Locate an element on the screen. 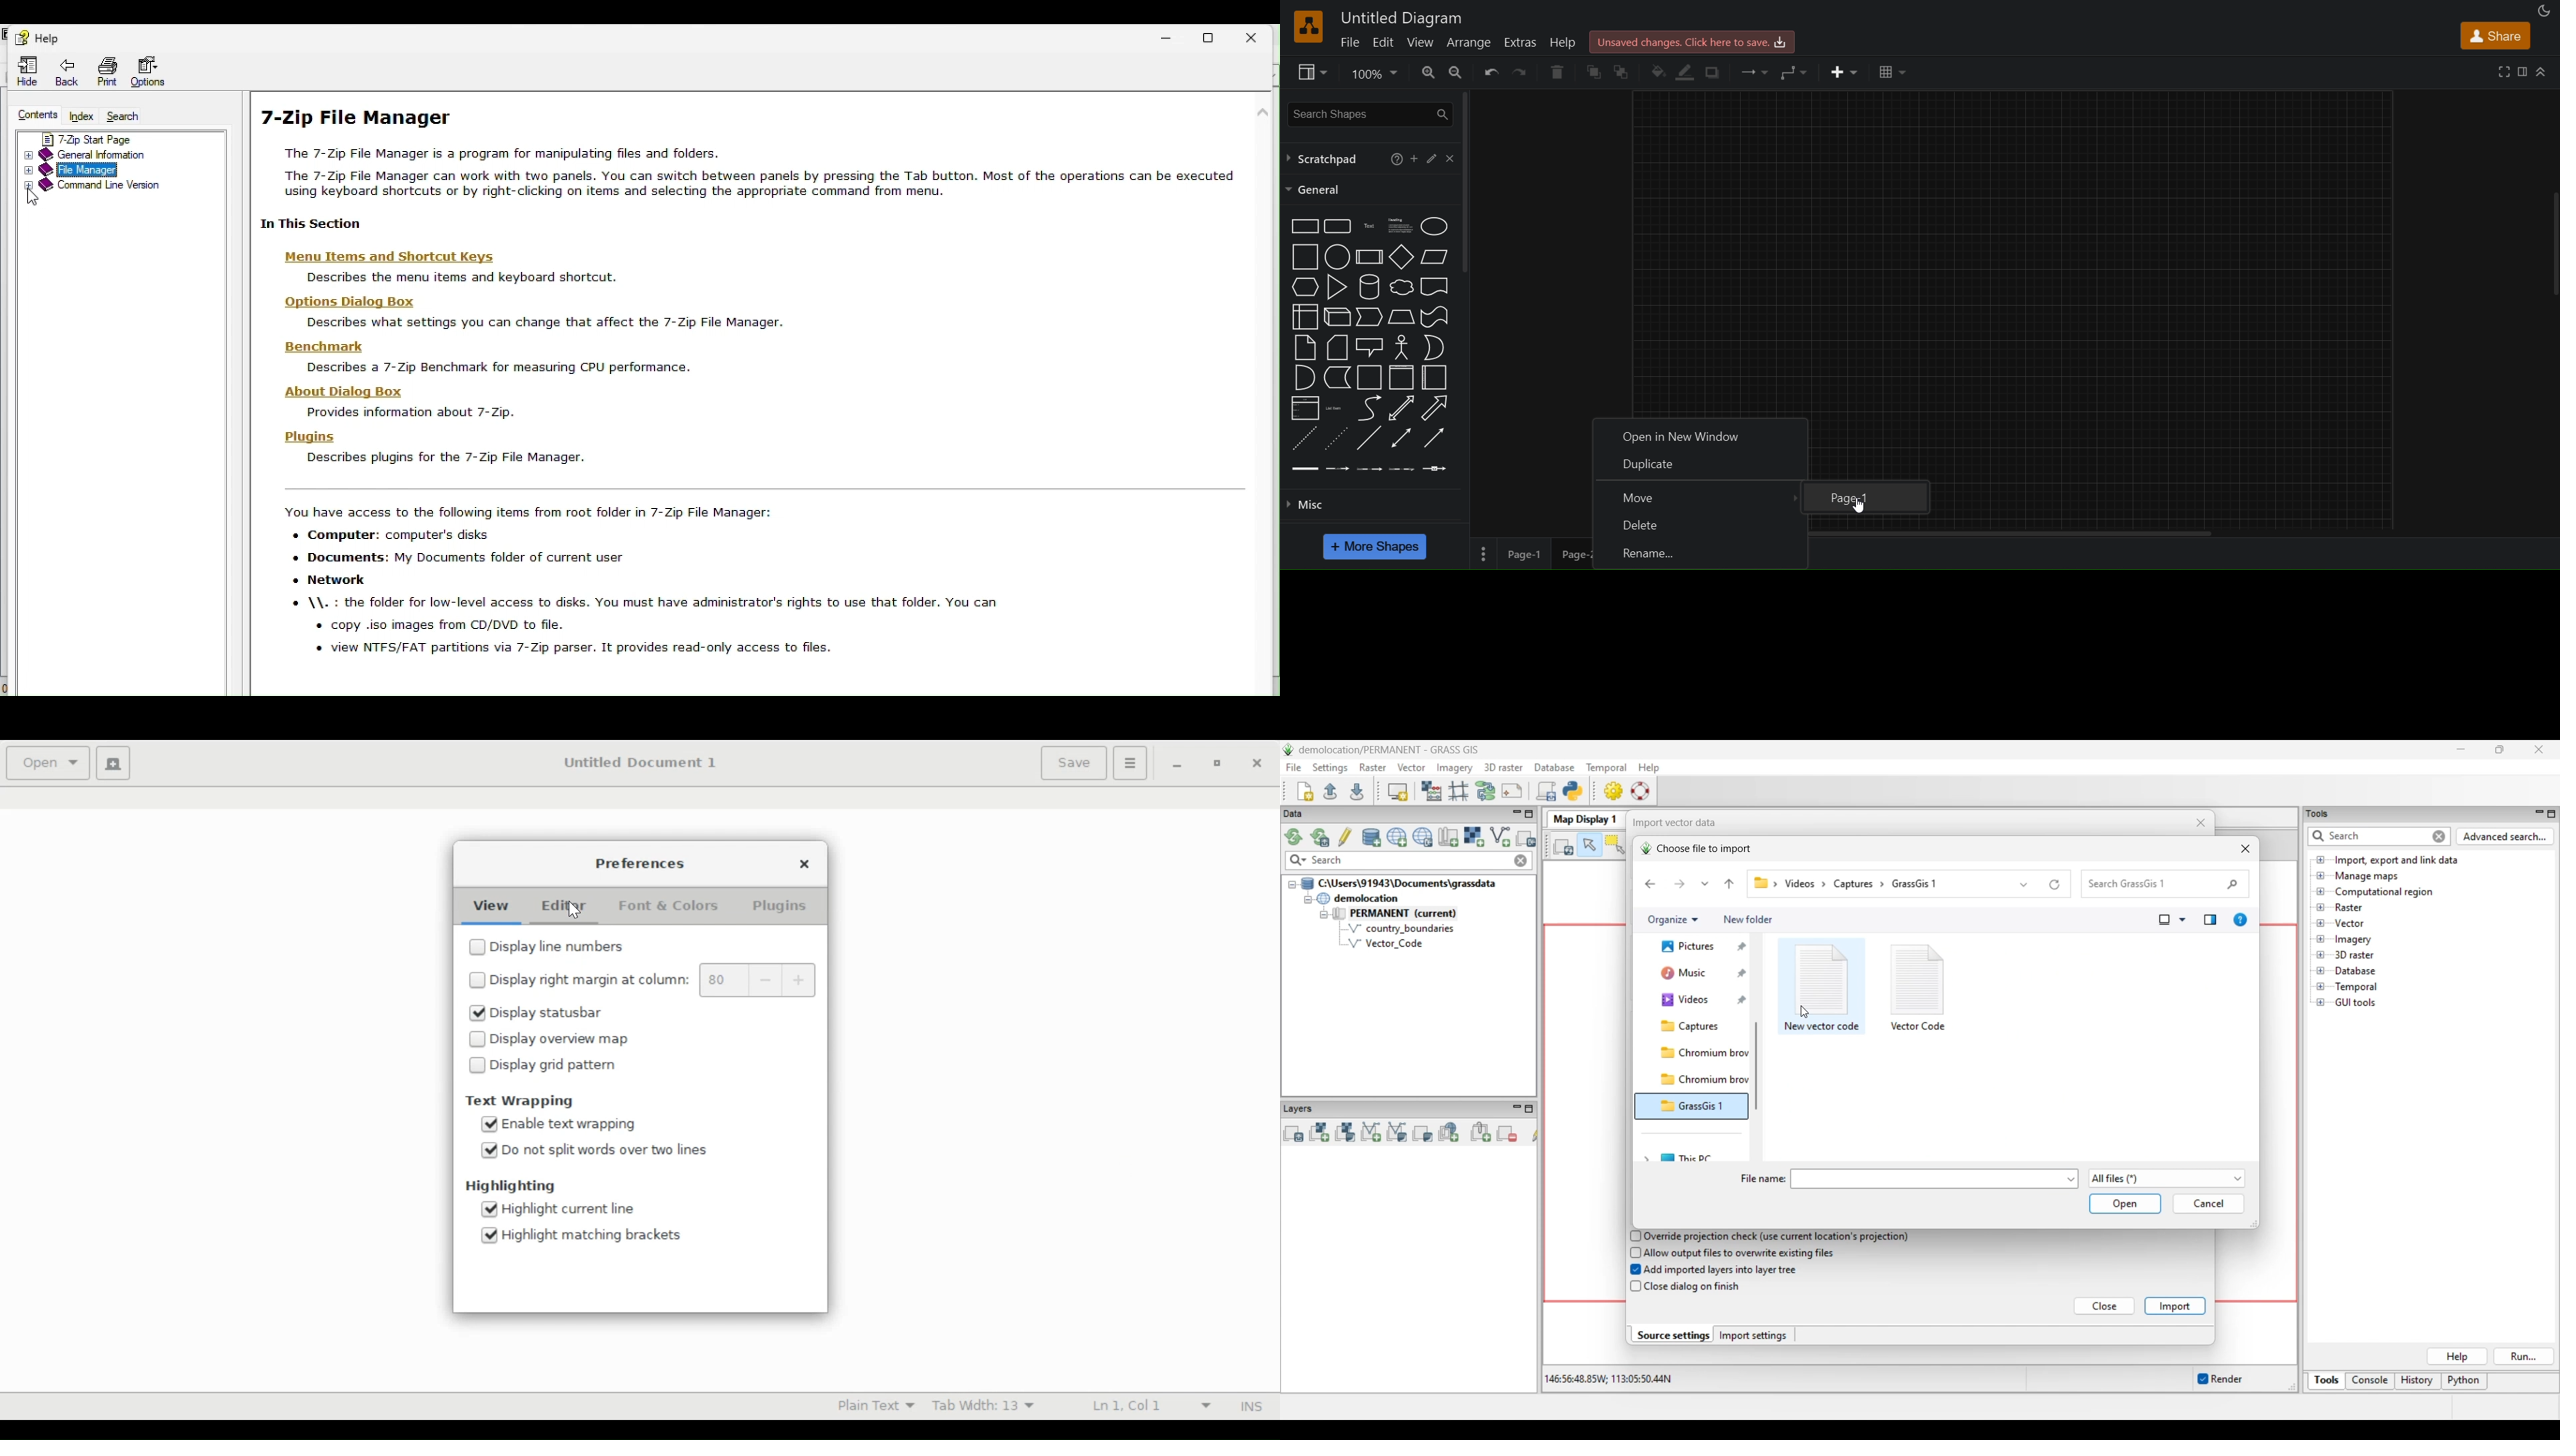 This screenshot has width=2576, height=1456. document is located at coordinates (1435, 287).